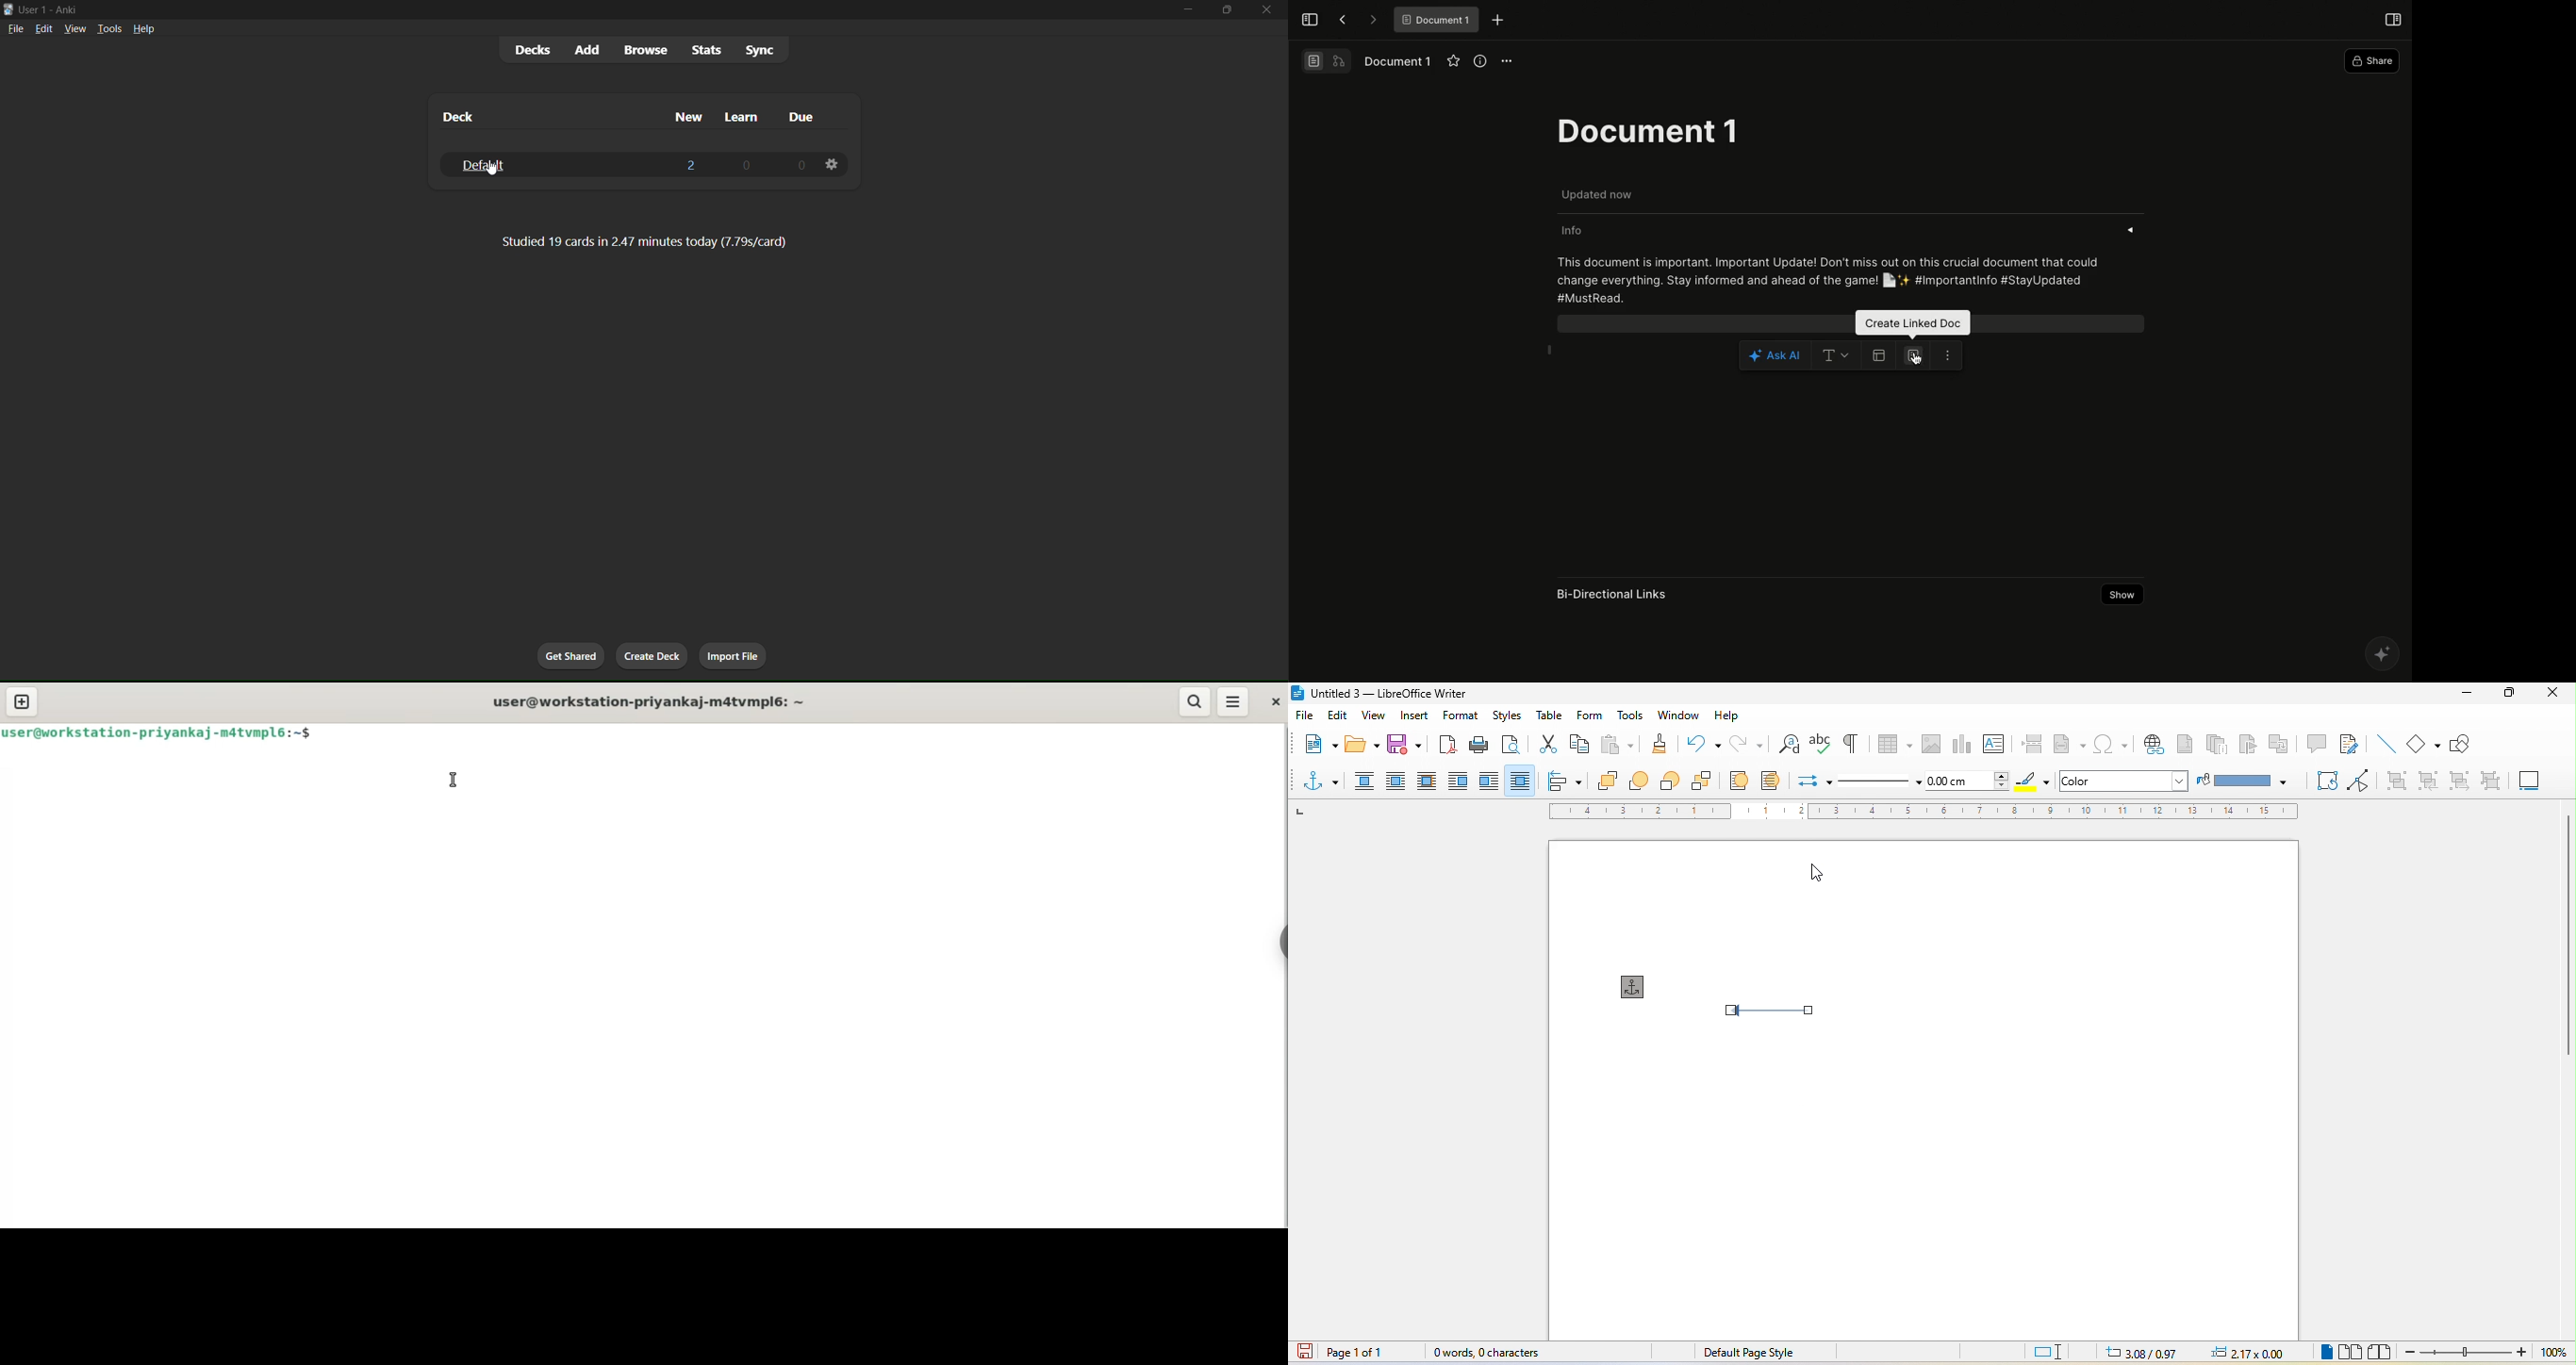  I want to click on group, so click(2396, 780).